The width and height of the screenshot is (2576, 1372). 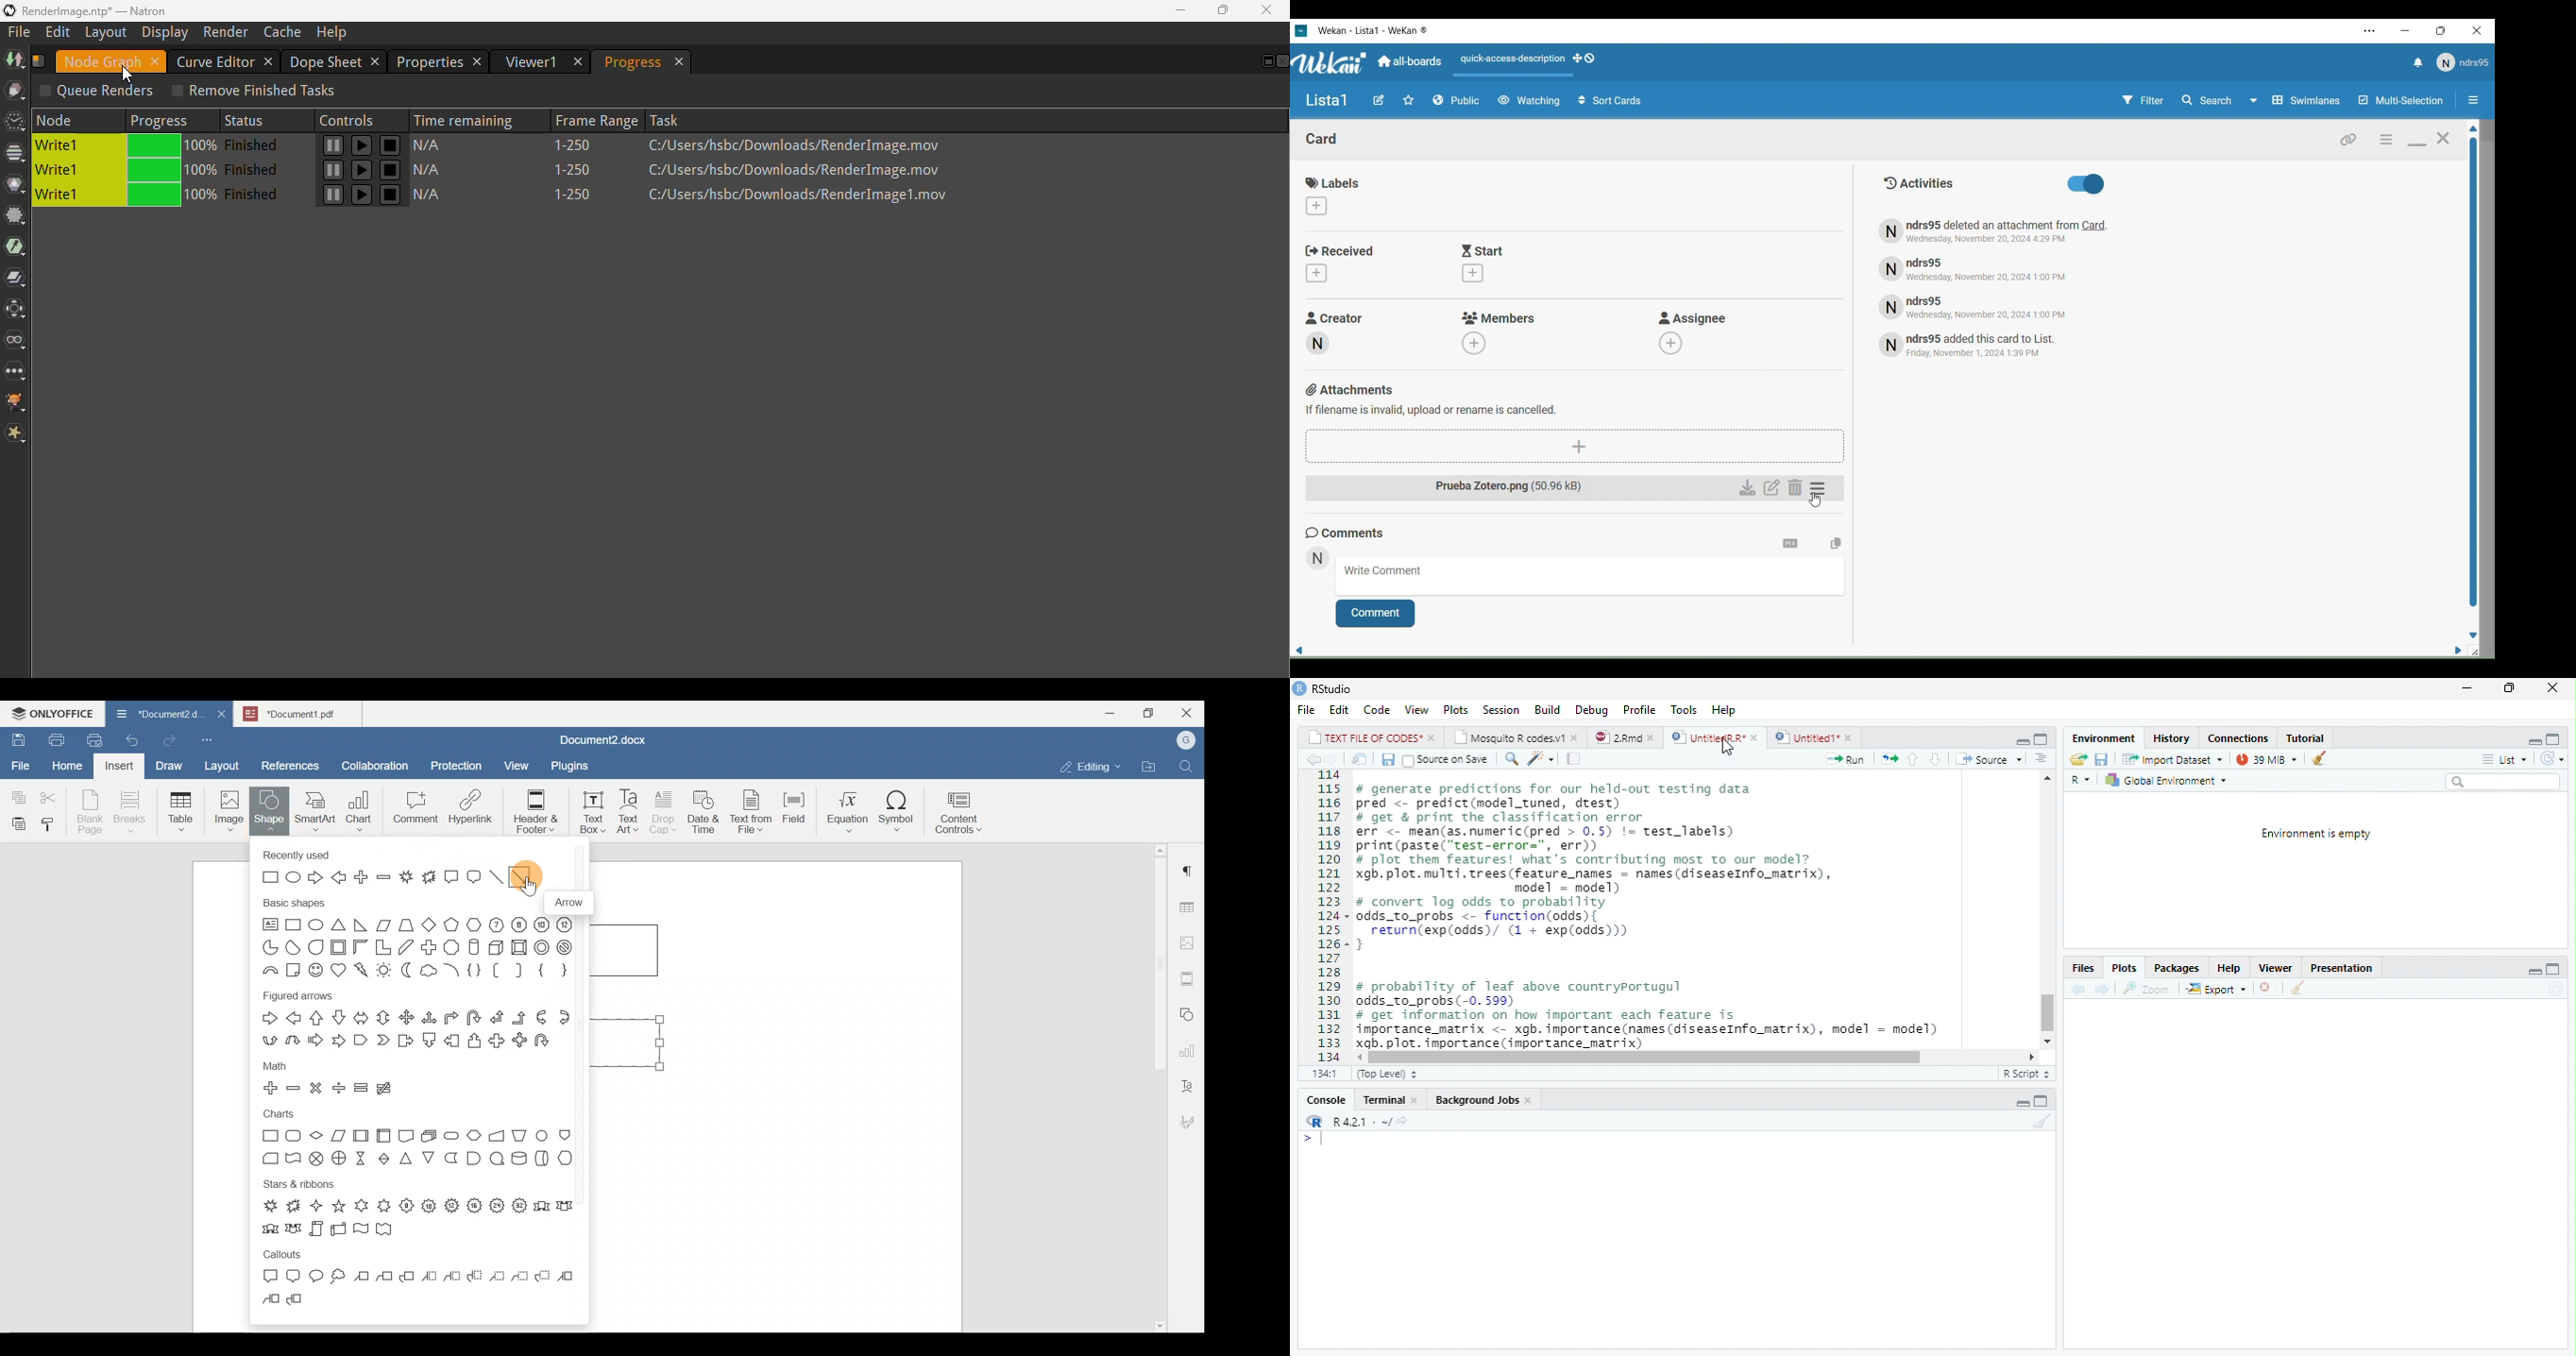 What do you see at coordinates (1727, 747) in the screenshot?
I see `Cursor` at bounding box center [1727, 747].